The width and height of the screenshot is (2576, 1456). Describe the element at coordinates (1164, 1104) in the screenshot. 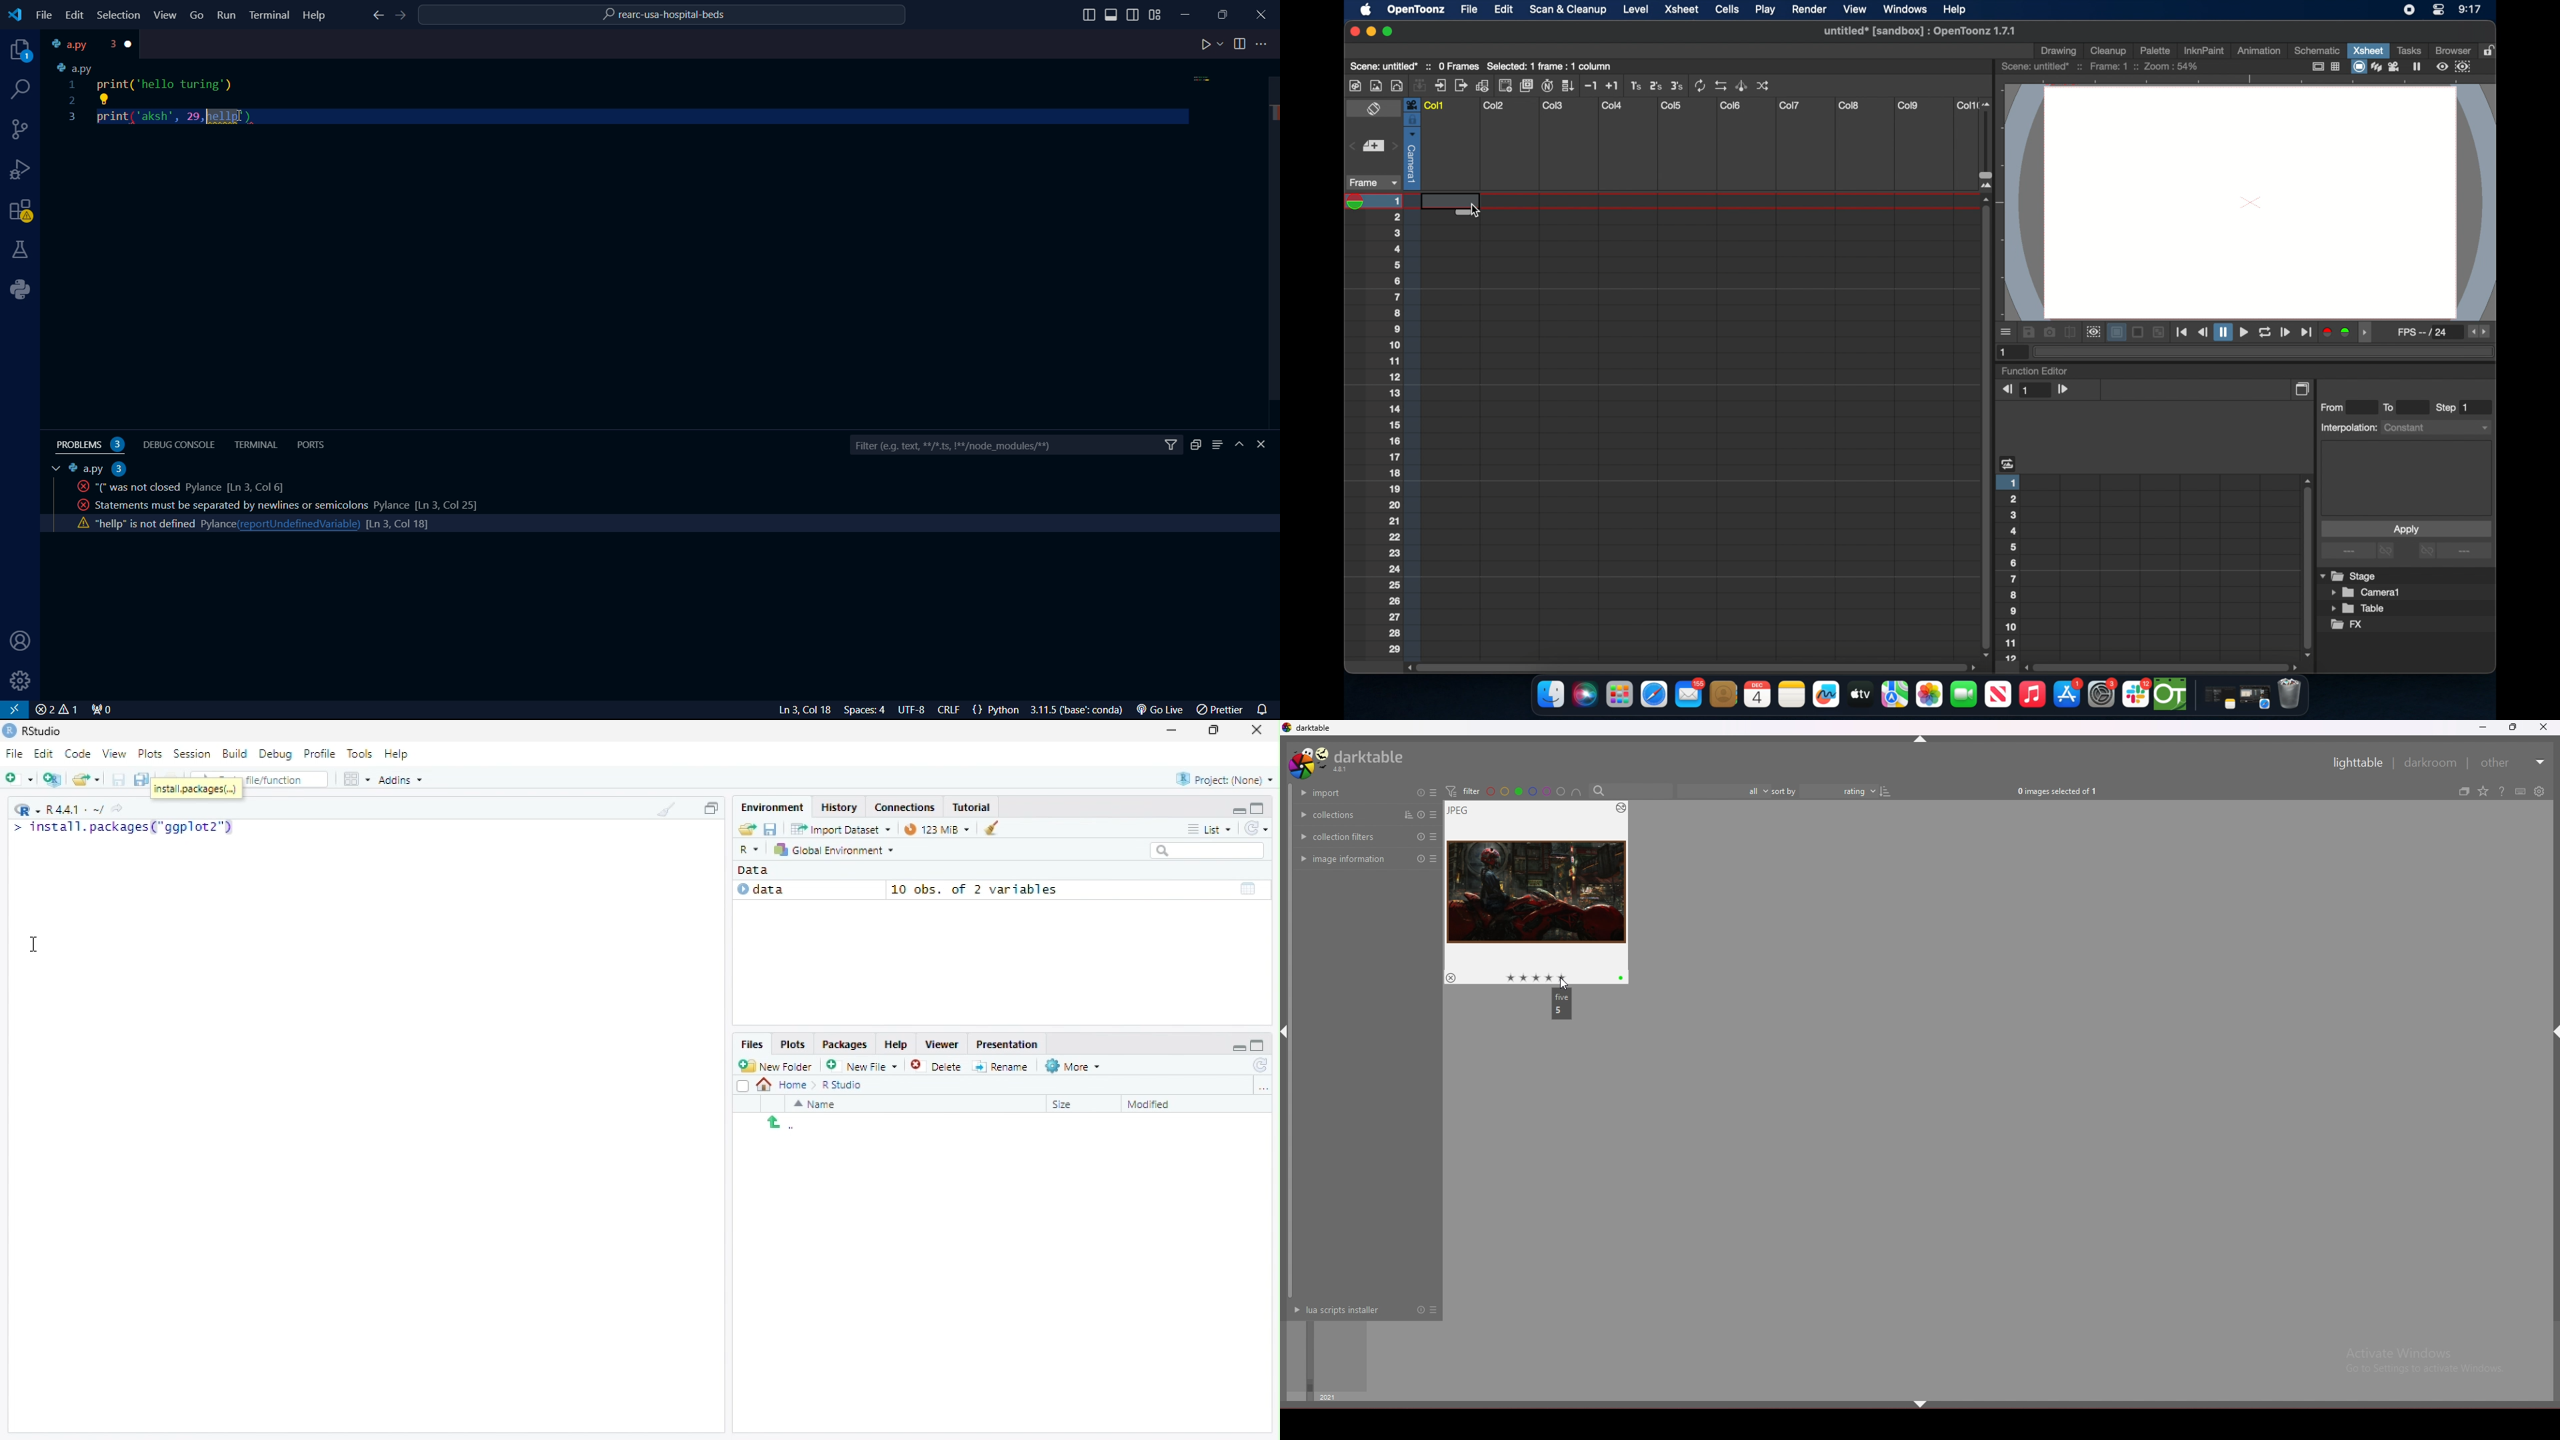

I see `Sort by last modified` at that location.